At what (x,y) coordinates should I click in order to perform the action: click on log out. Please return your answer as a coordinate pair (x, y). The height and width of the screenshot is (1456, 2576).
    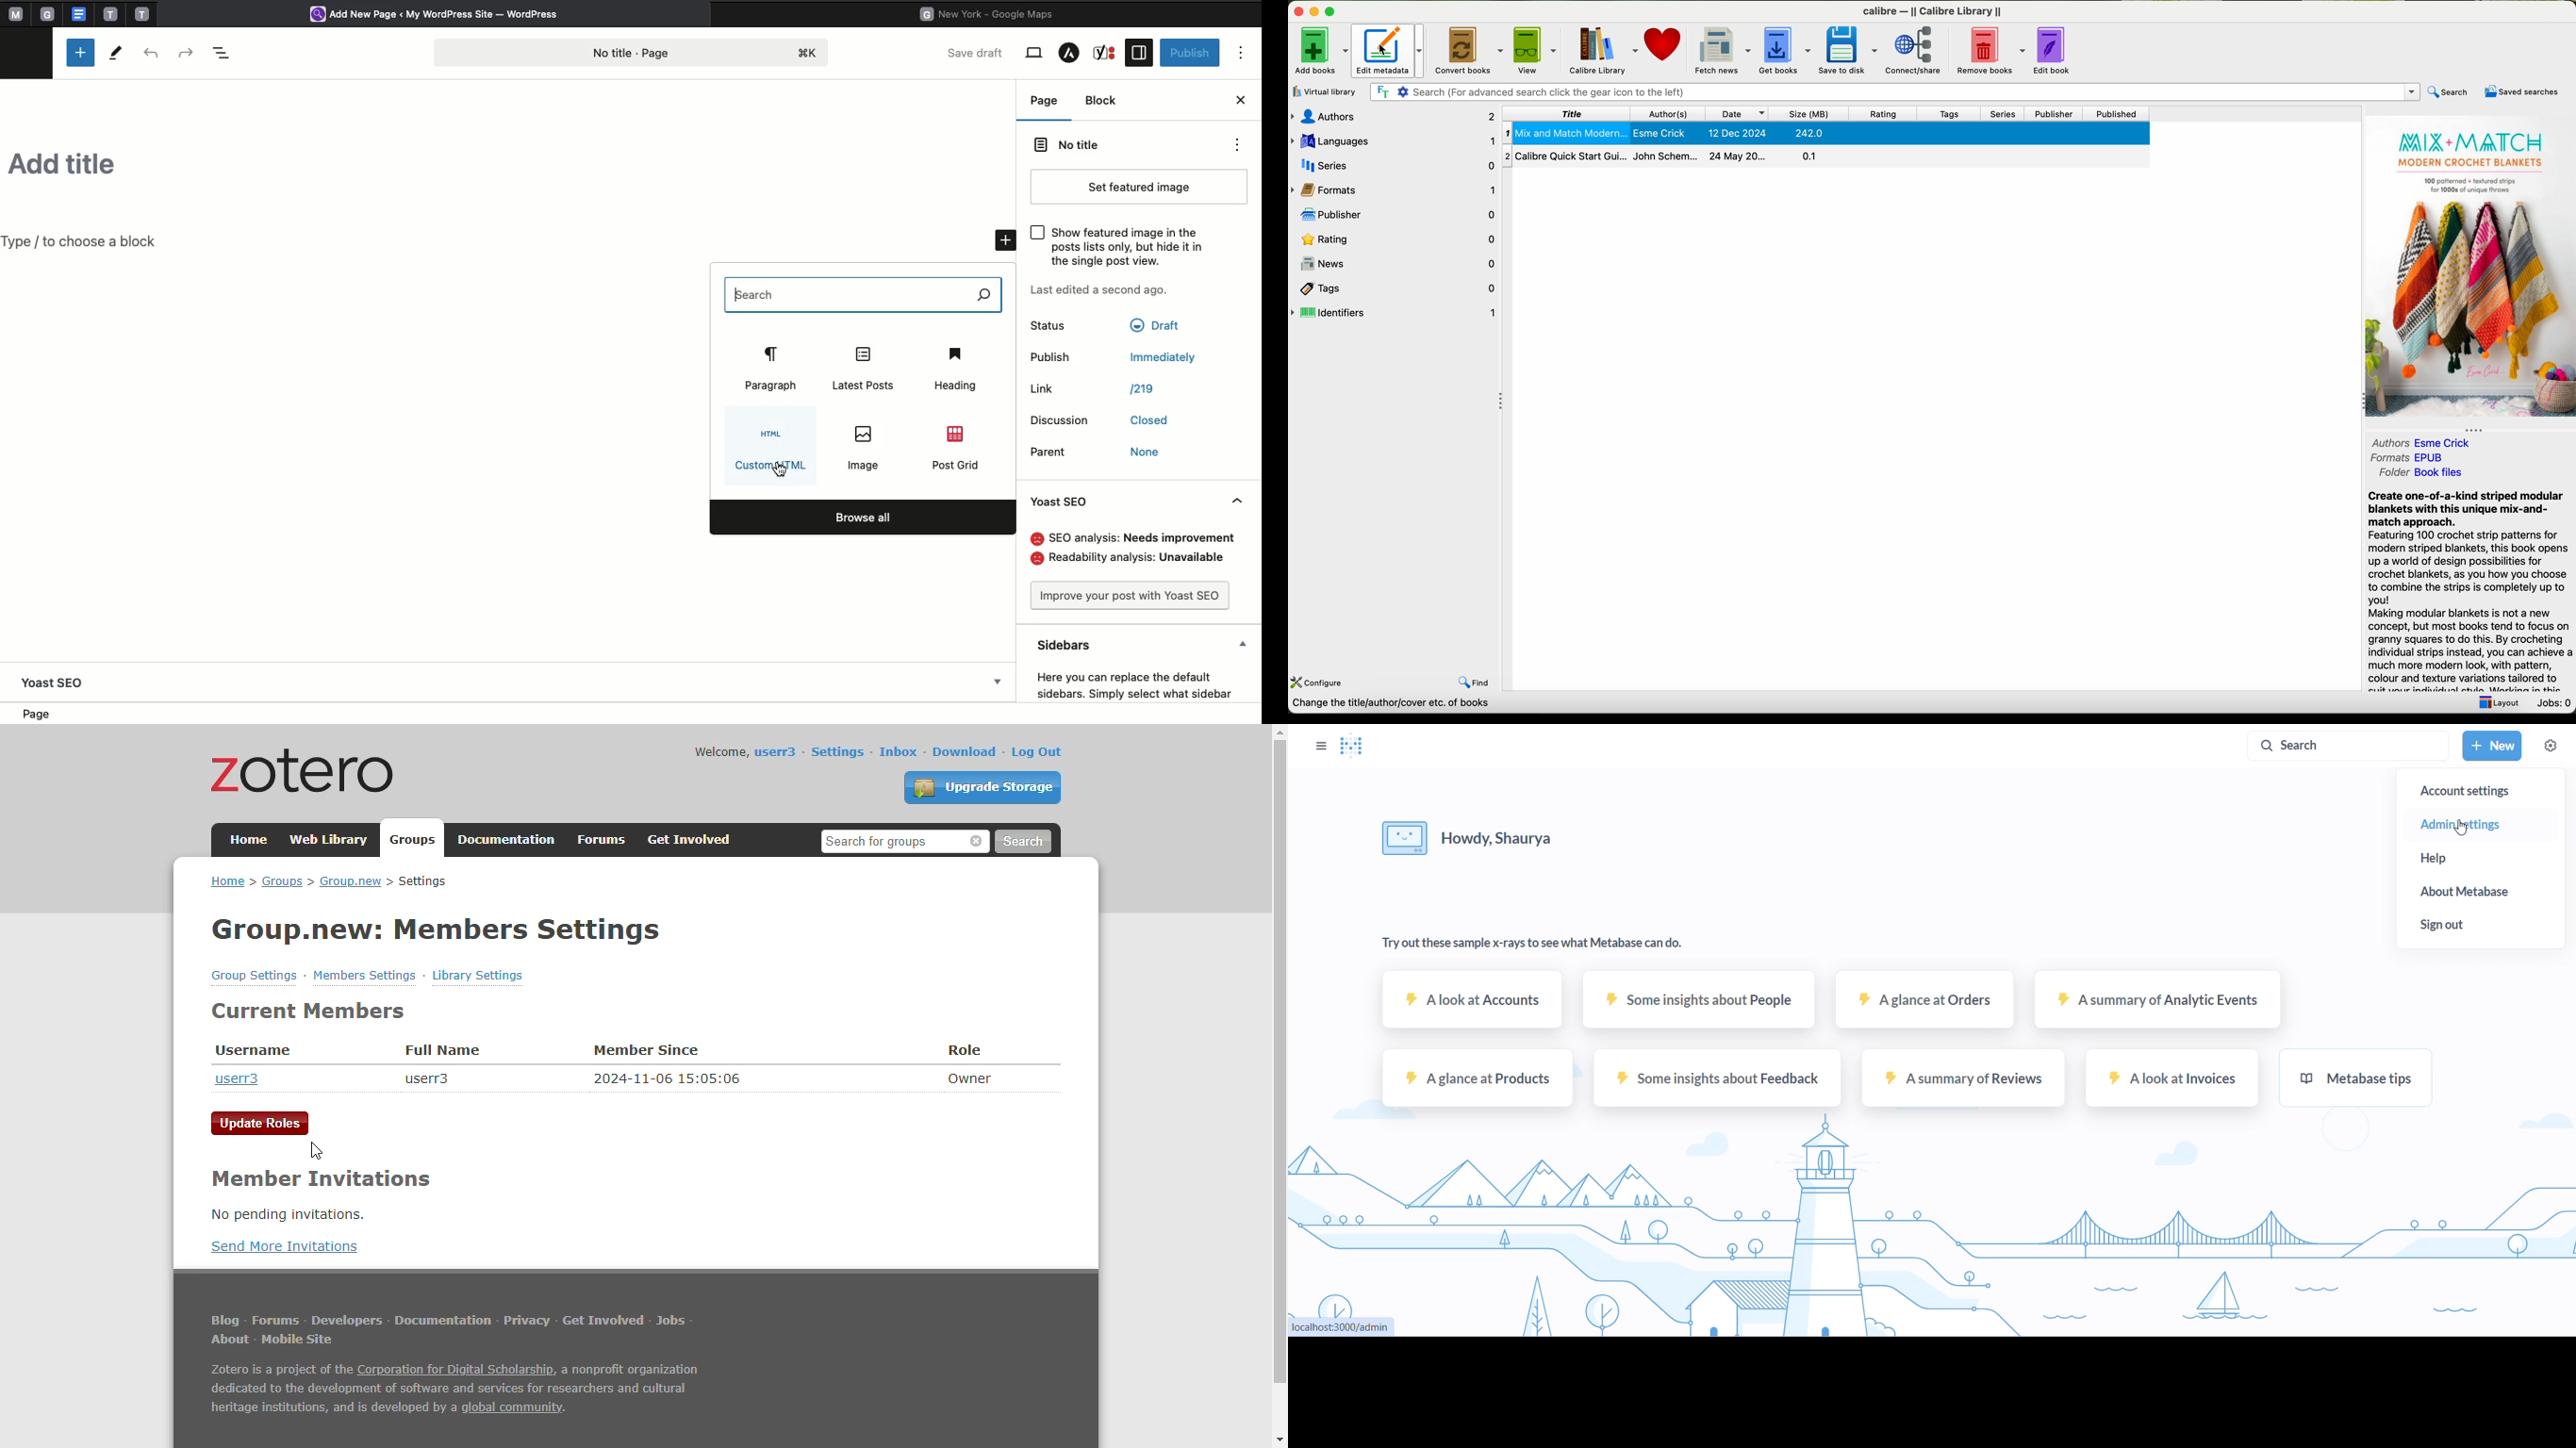
    Looking at the image, I should click on (1037, 752).